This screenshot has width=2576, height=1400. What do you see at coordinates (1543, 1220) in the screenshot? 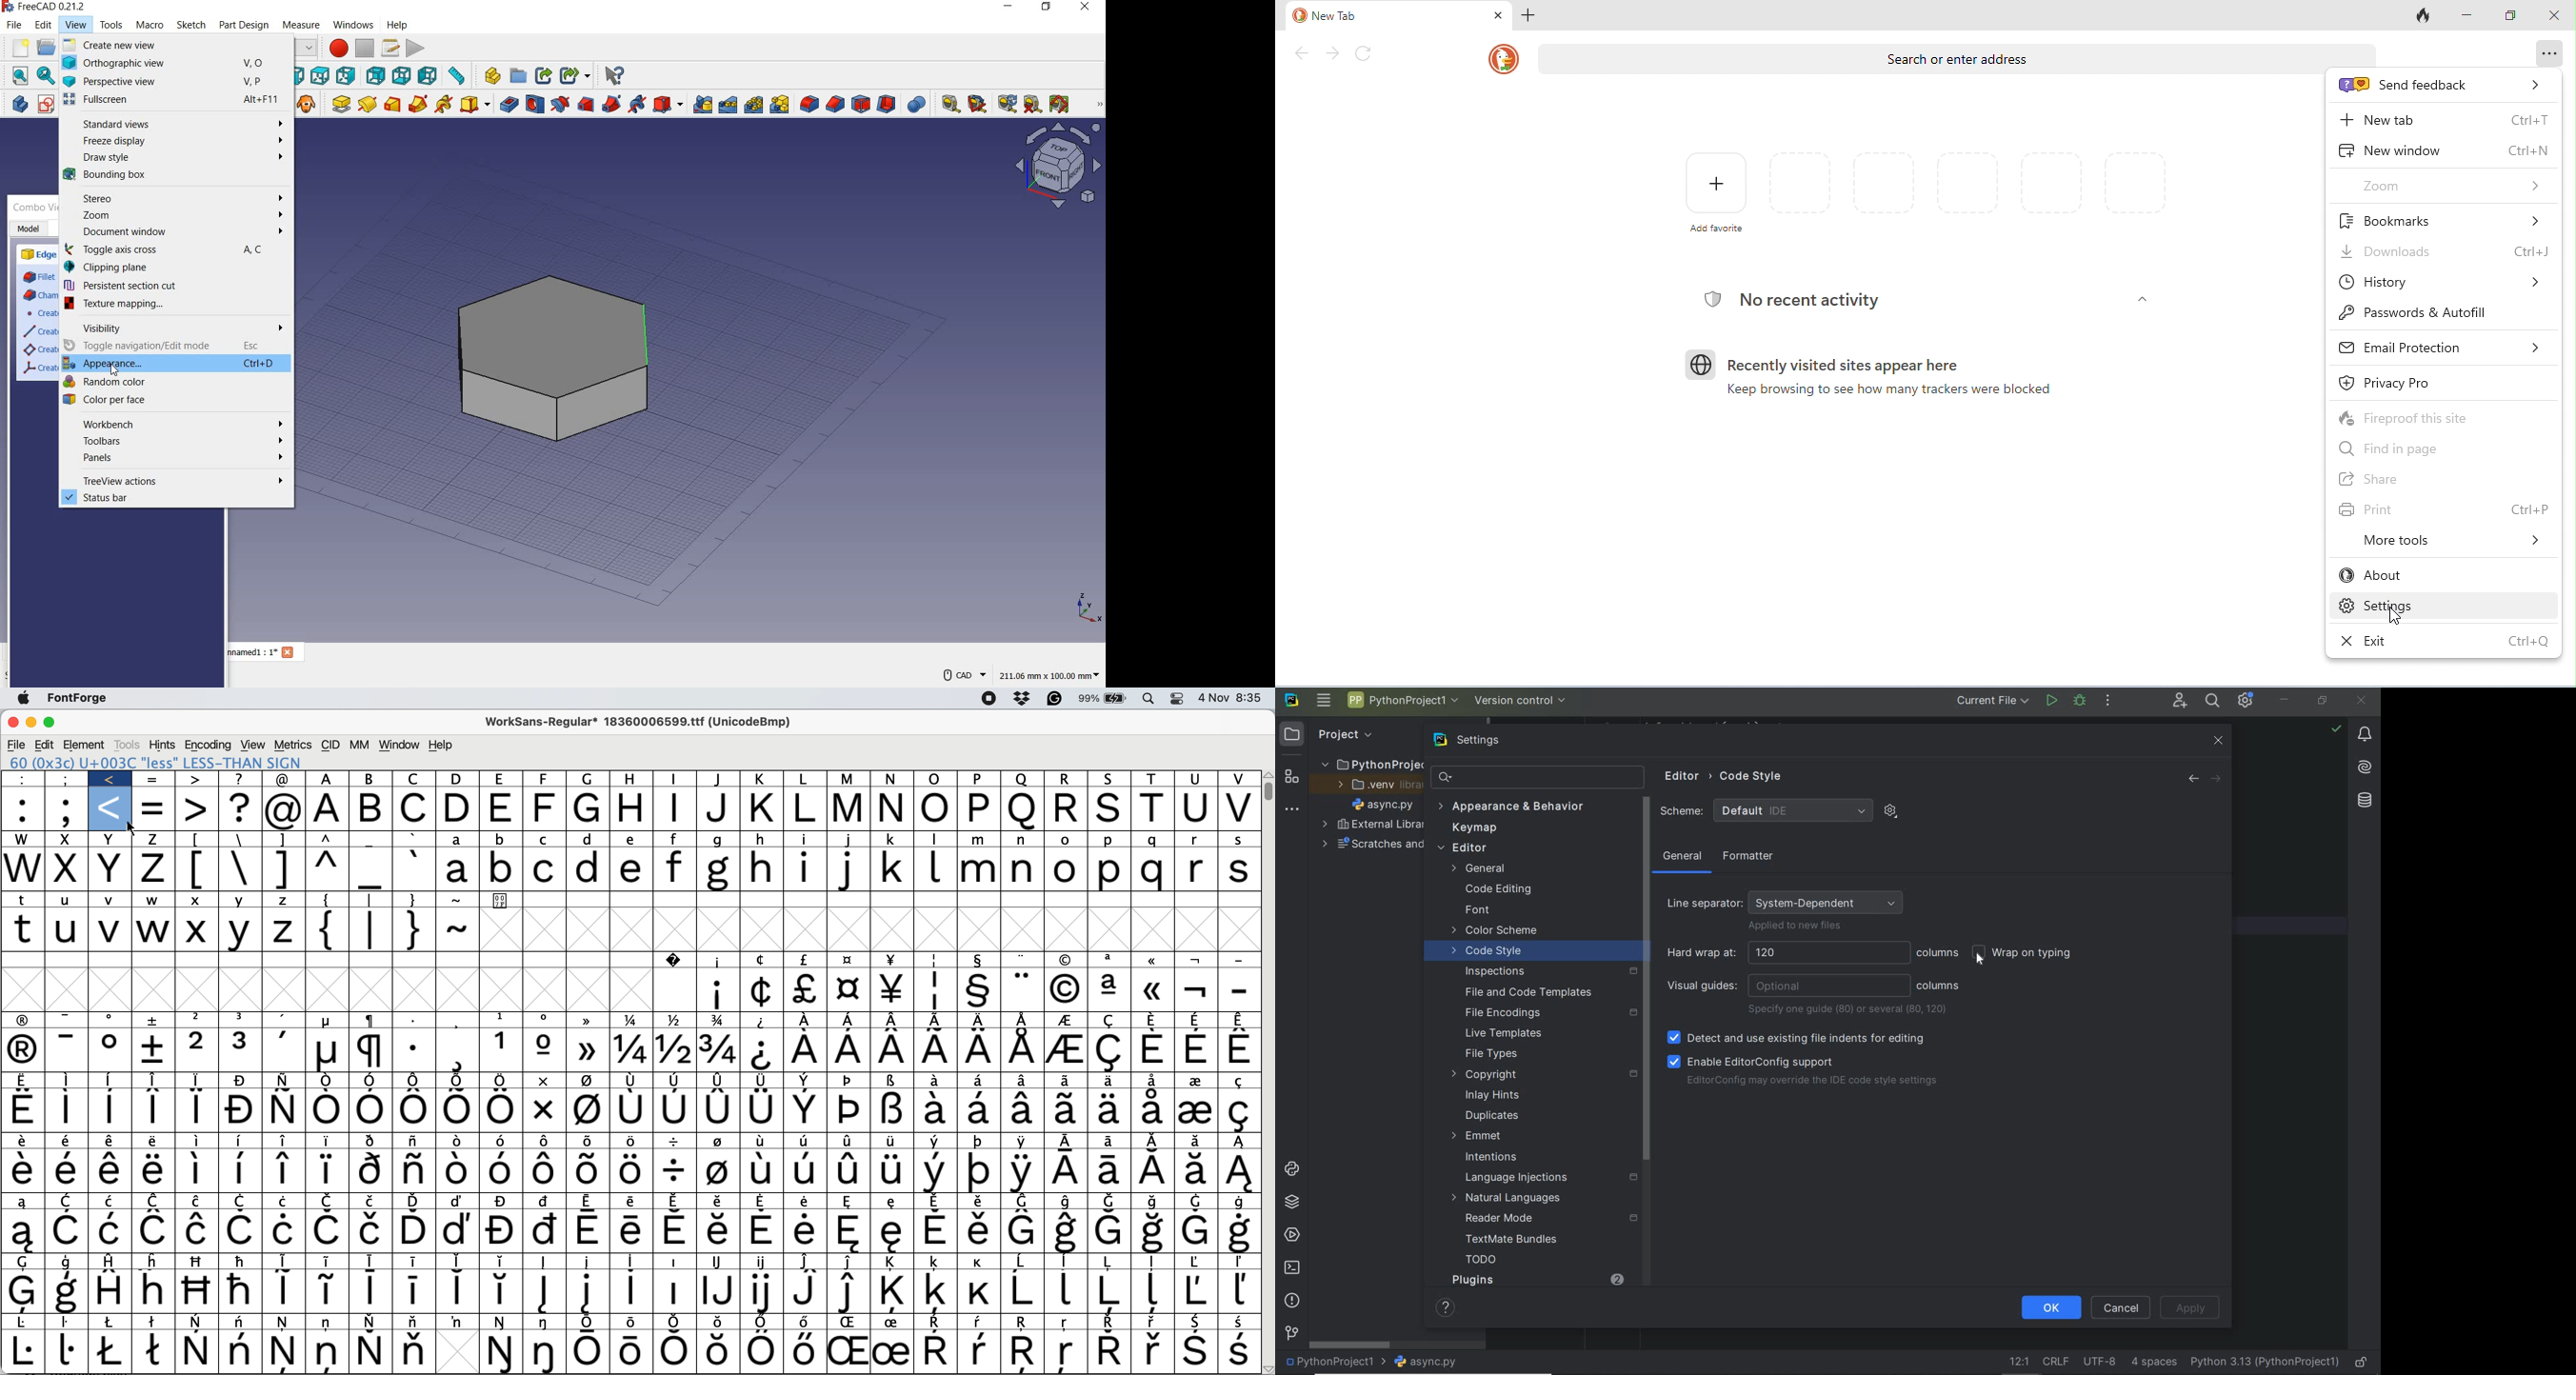
I see `reader Mode` at bounding box center [1543, 1220].